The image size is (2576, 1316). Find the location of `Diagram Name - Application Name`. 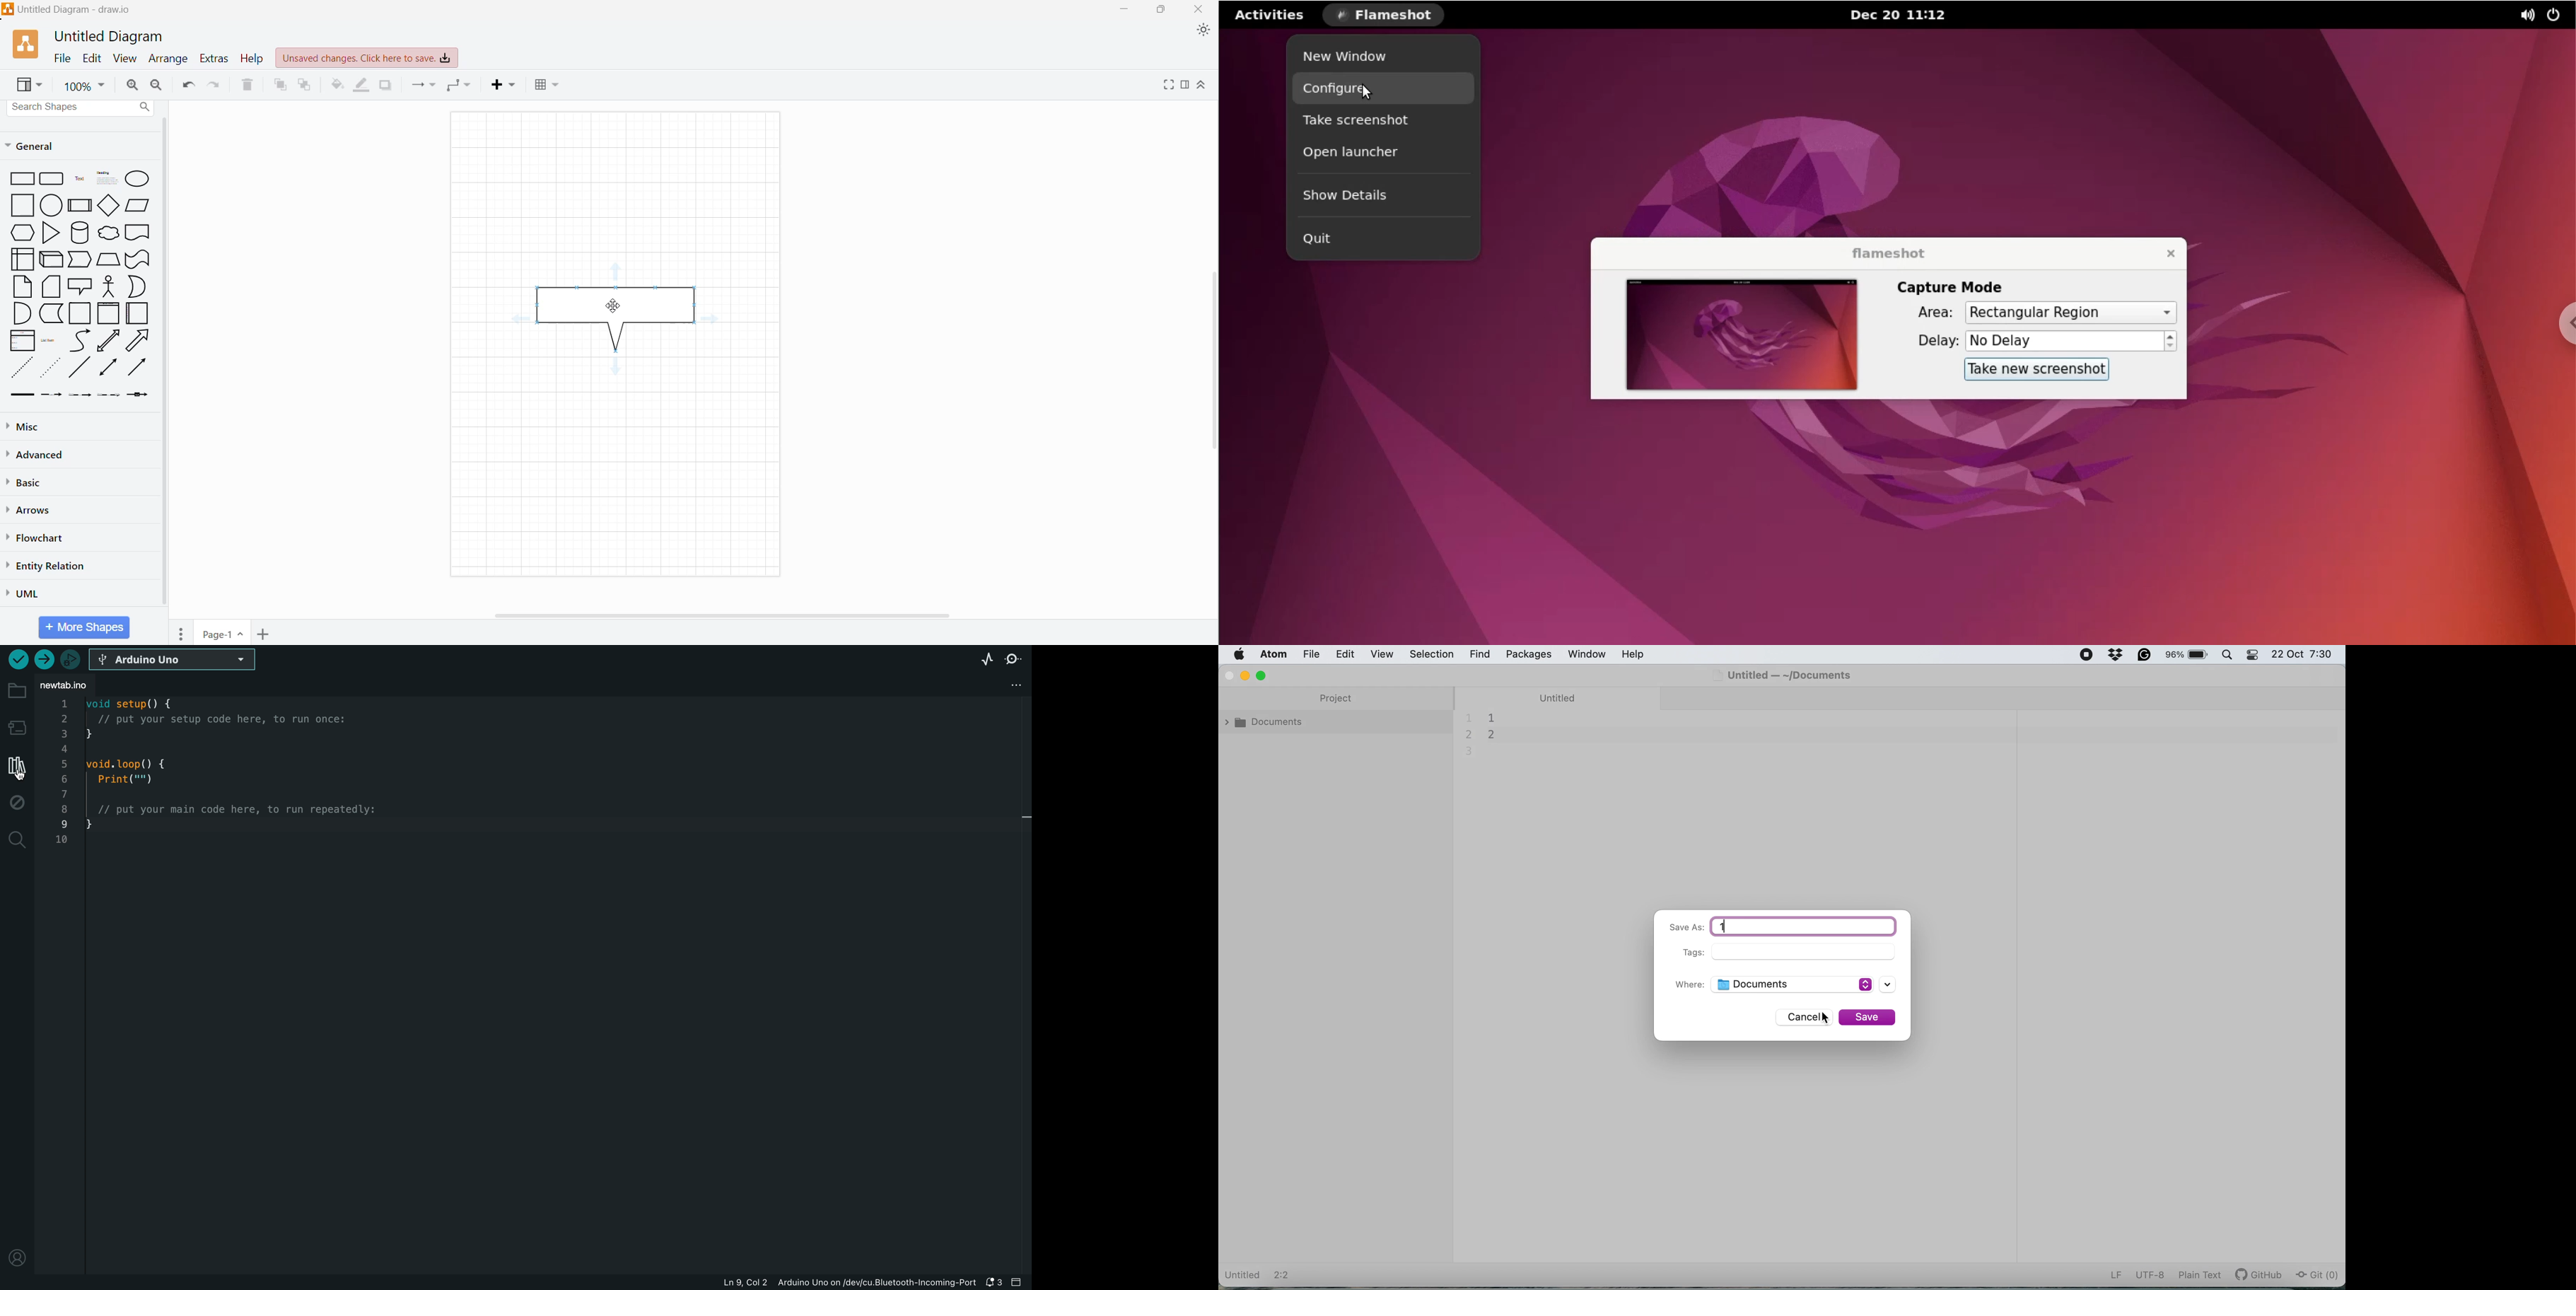

Diagram Name - Application Name is located at coordinates (69, 10).